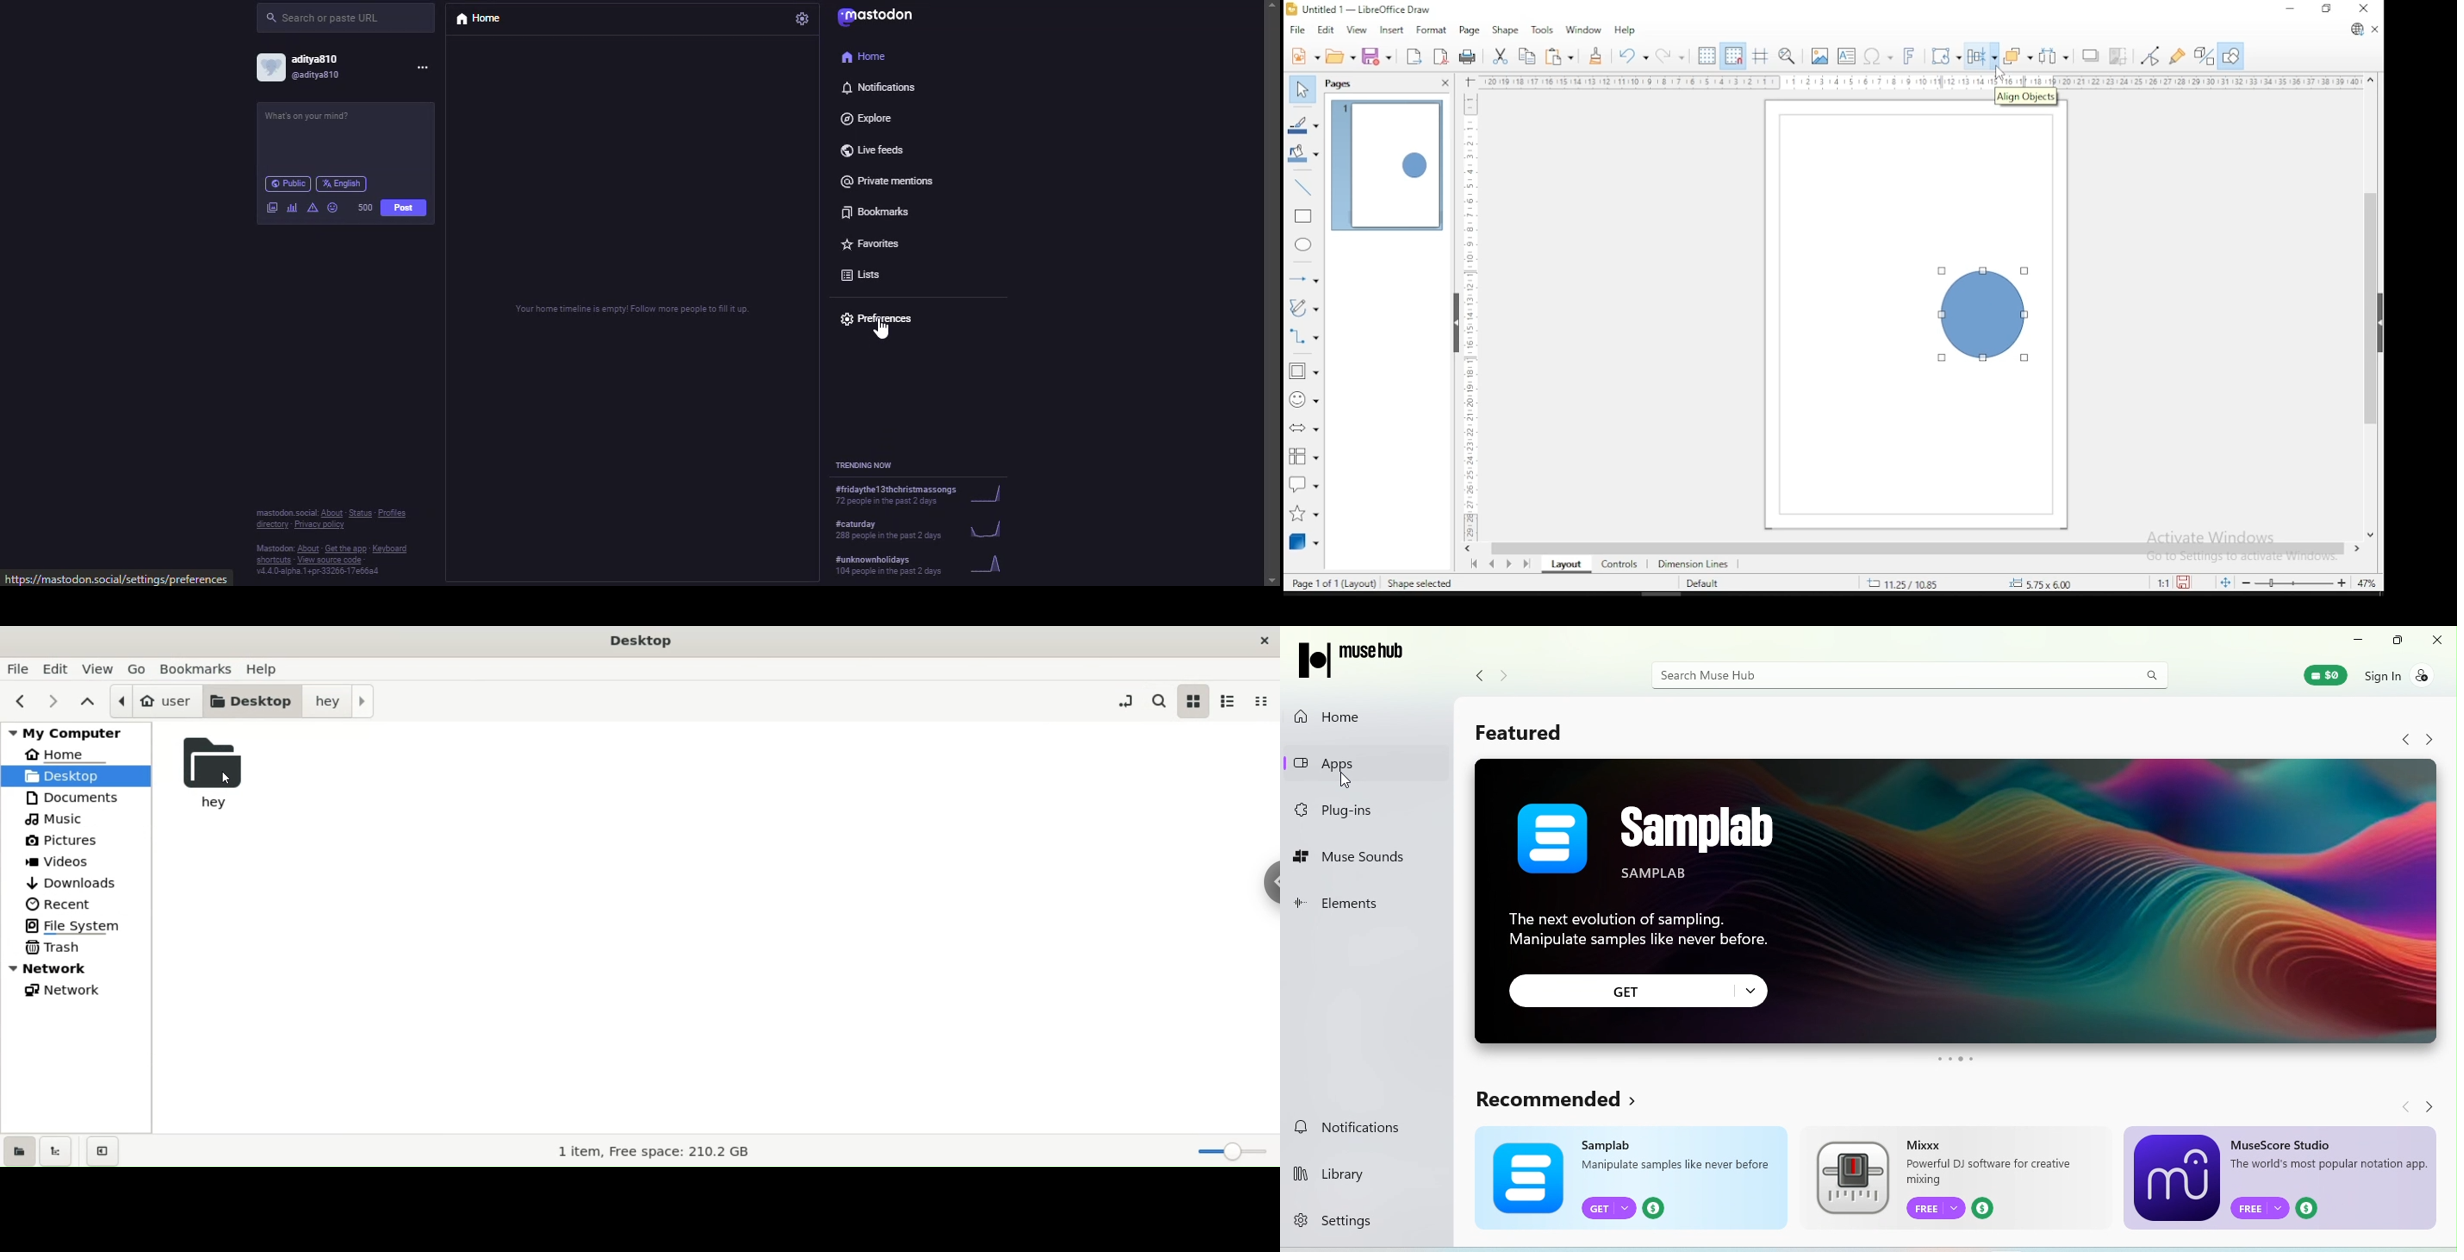  I want to click on previous page, so click(1495, 563).